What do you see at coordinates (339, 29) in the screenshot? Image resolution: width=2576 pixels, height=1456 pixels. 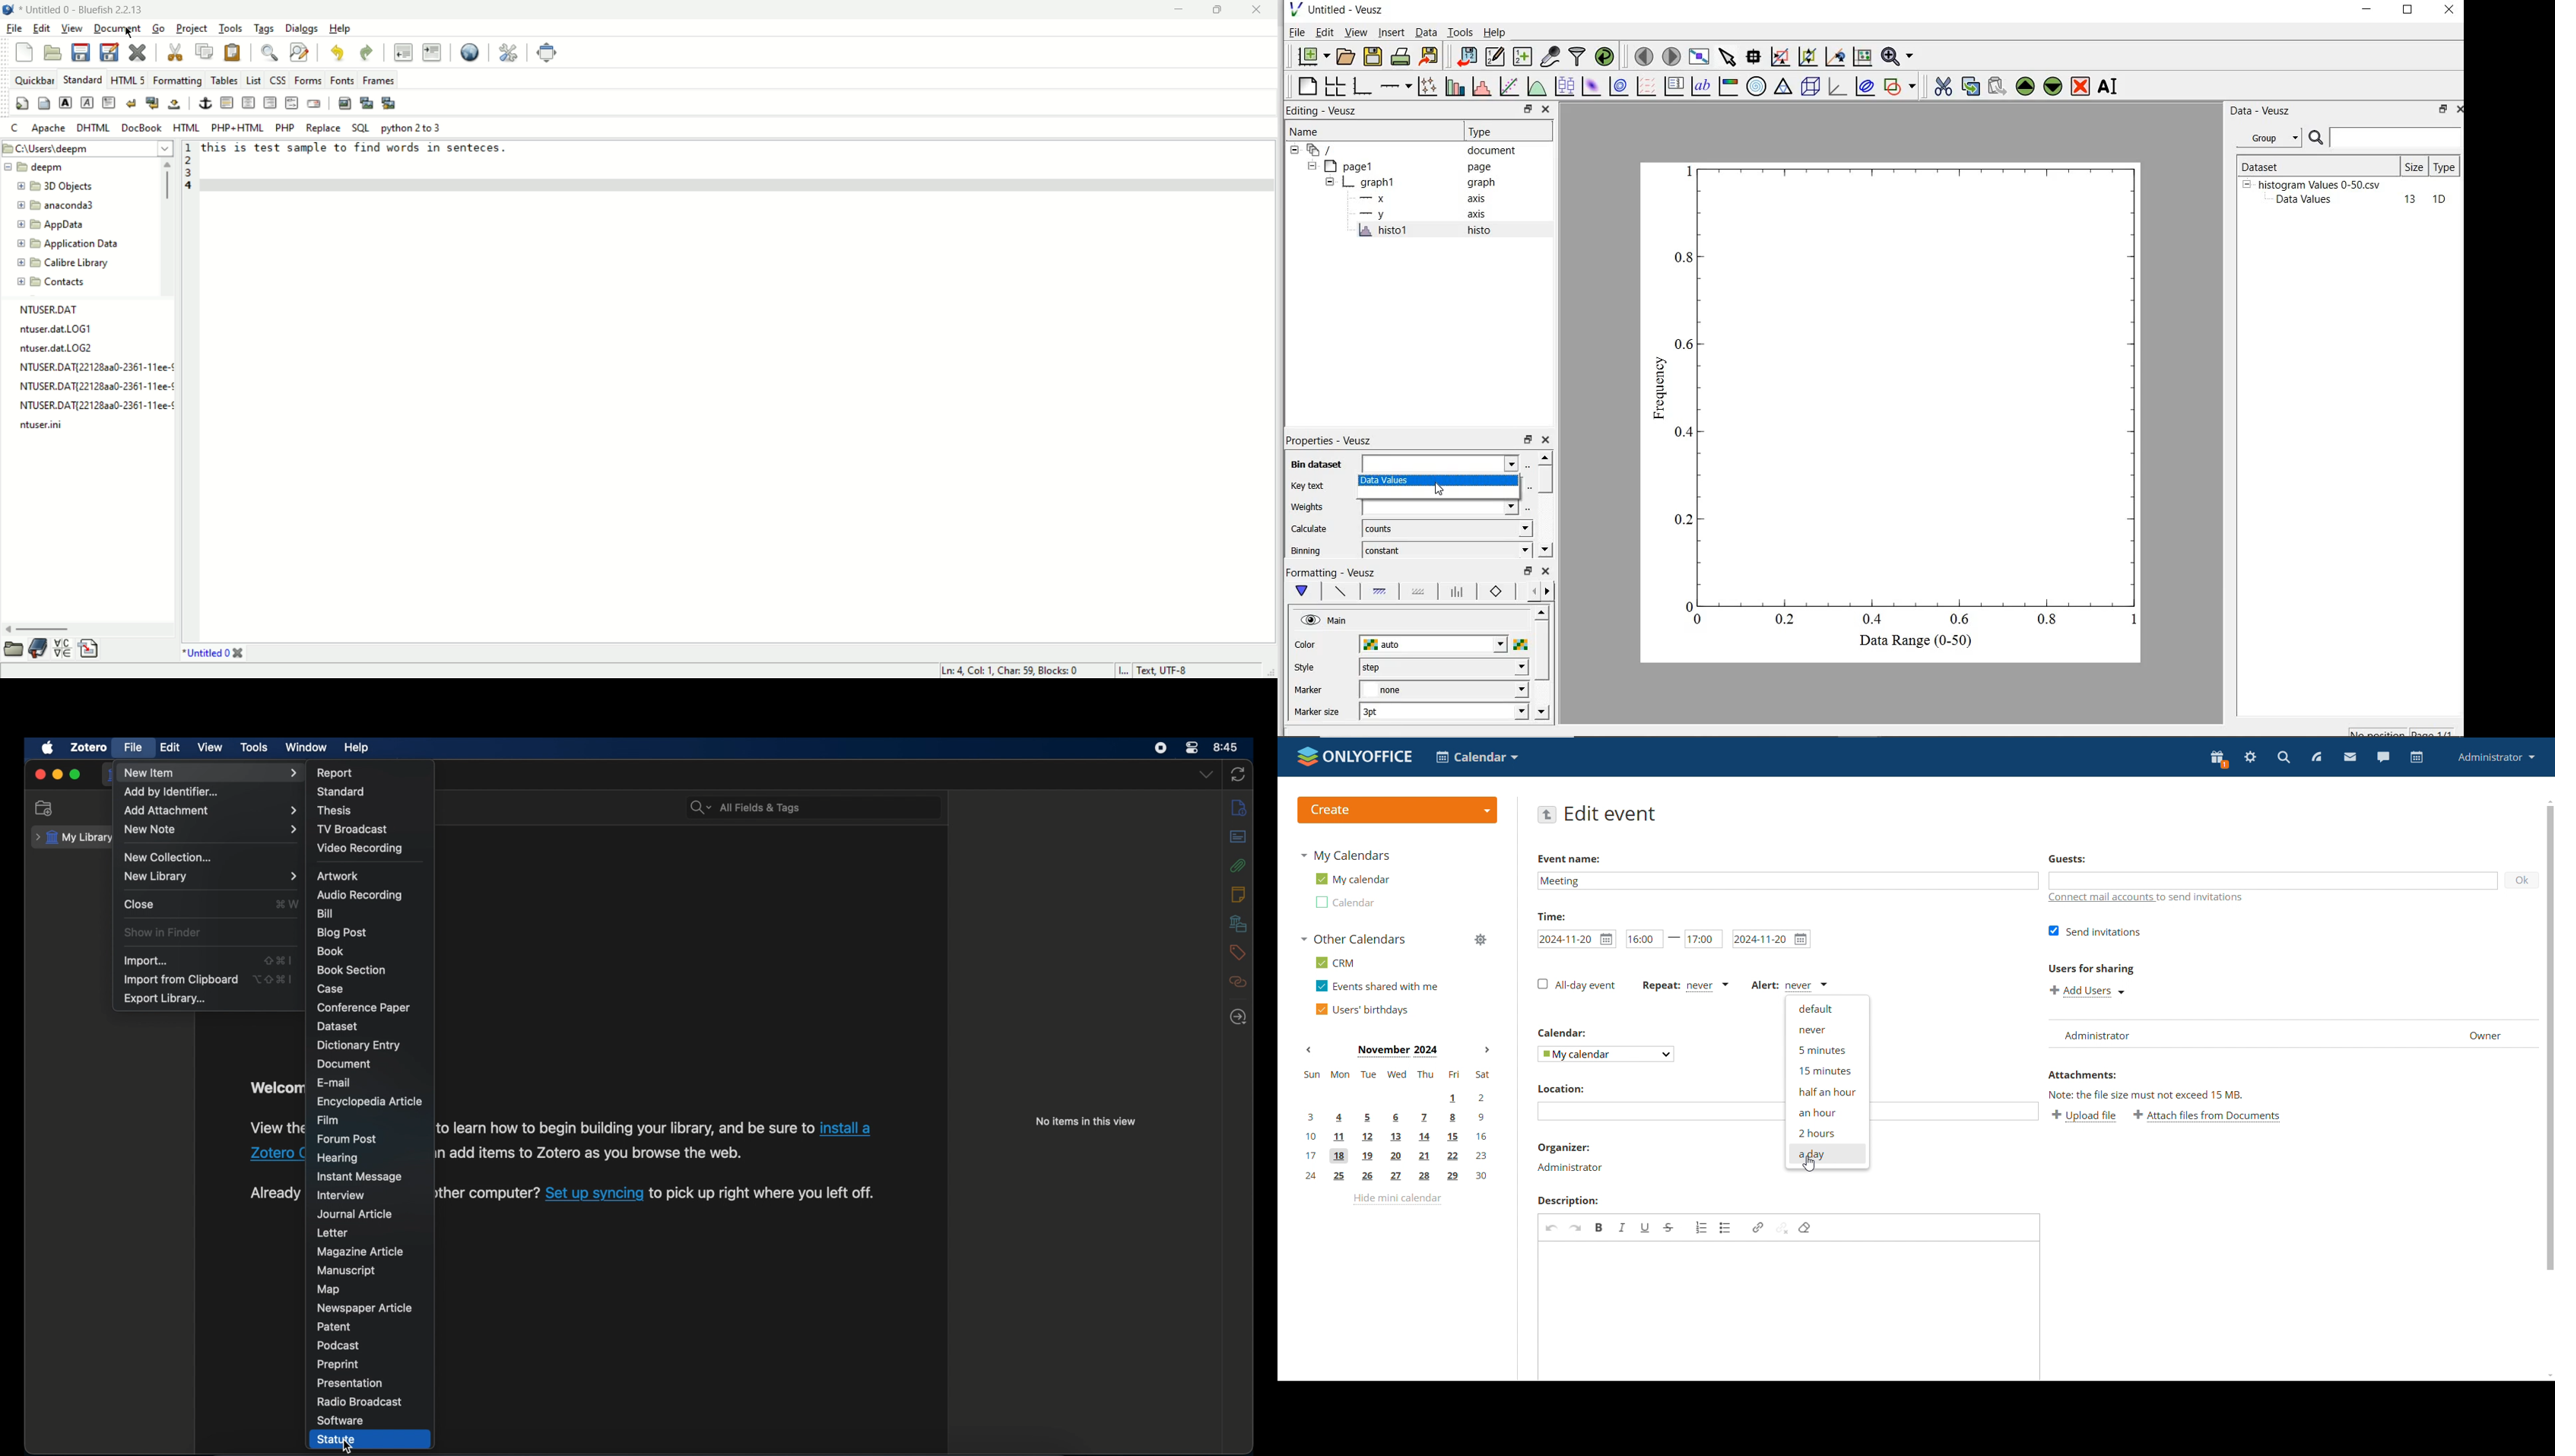 I see `help` at bounding box center [339, 29].